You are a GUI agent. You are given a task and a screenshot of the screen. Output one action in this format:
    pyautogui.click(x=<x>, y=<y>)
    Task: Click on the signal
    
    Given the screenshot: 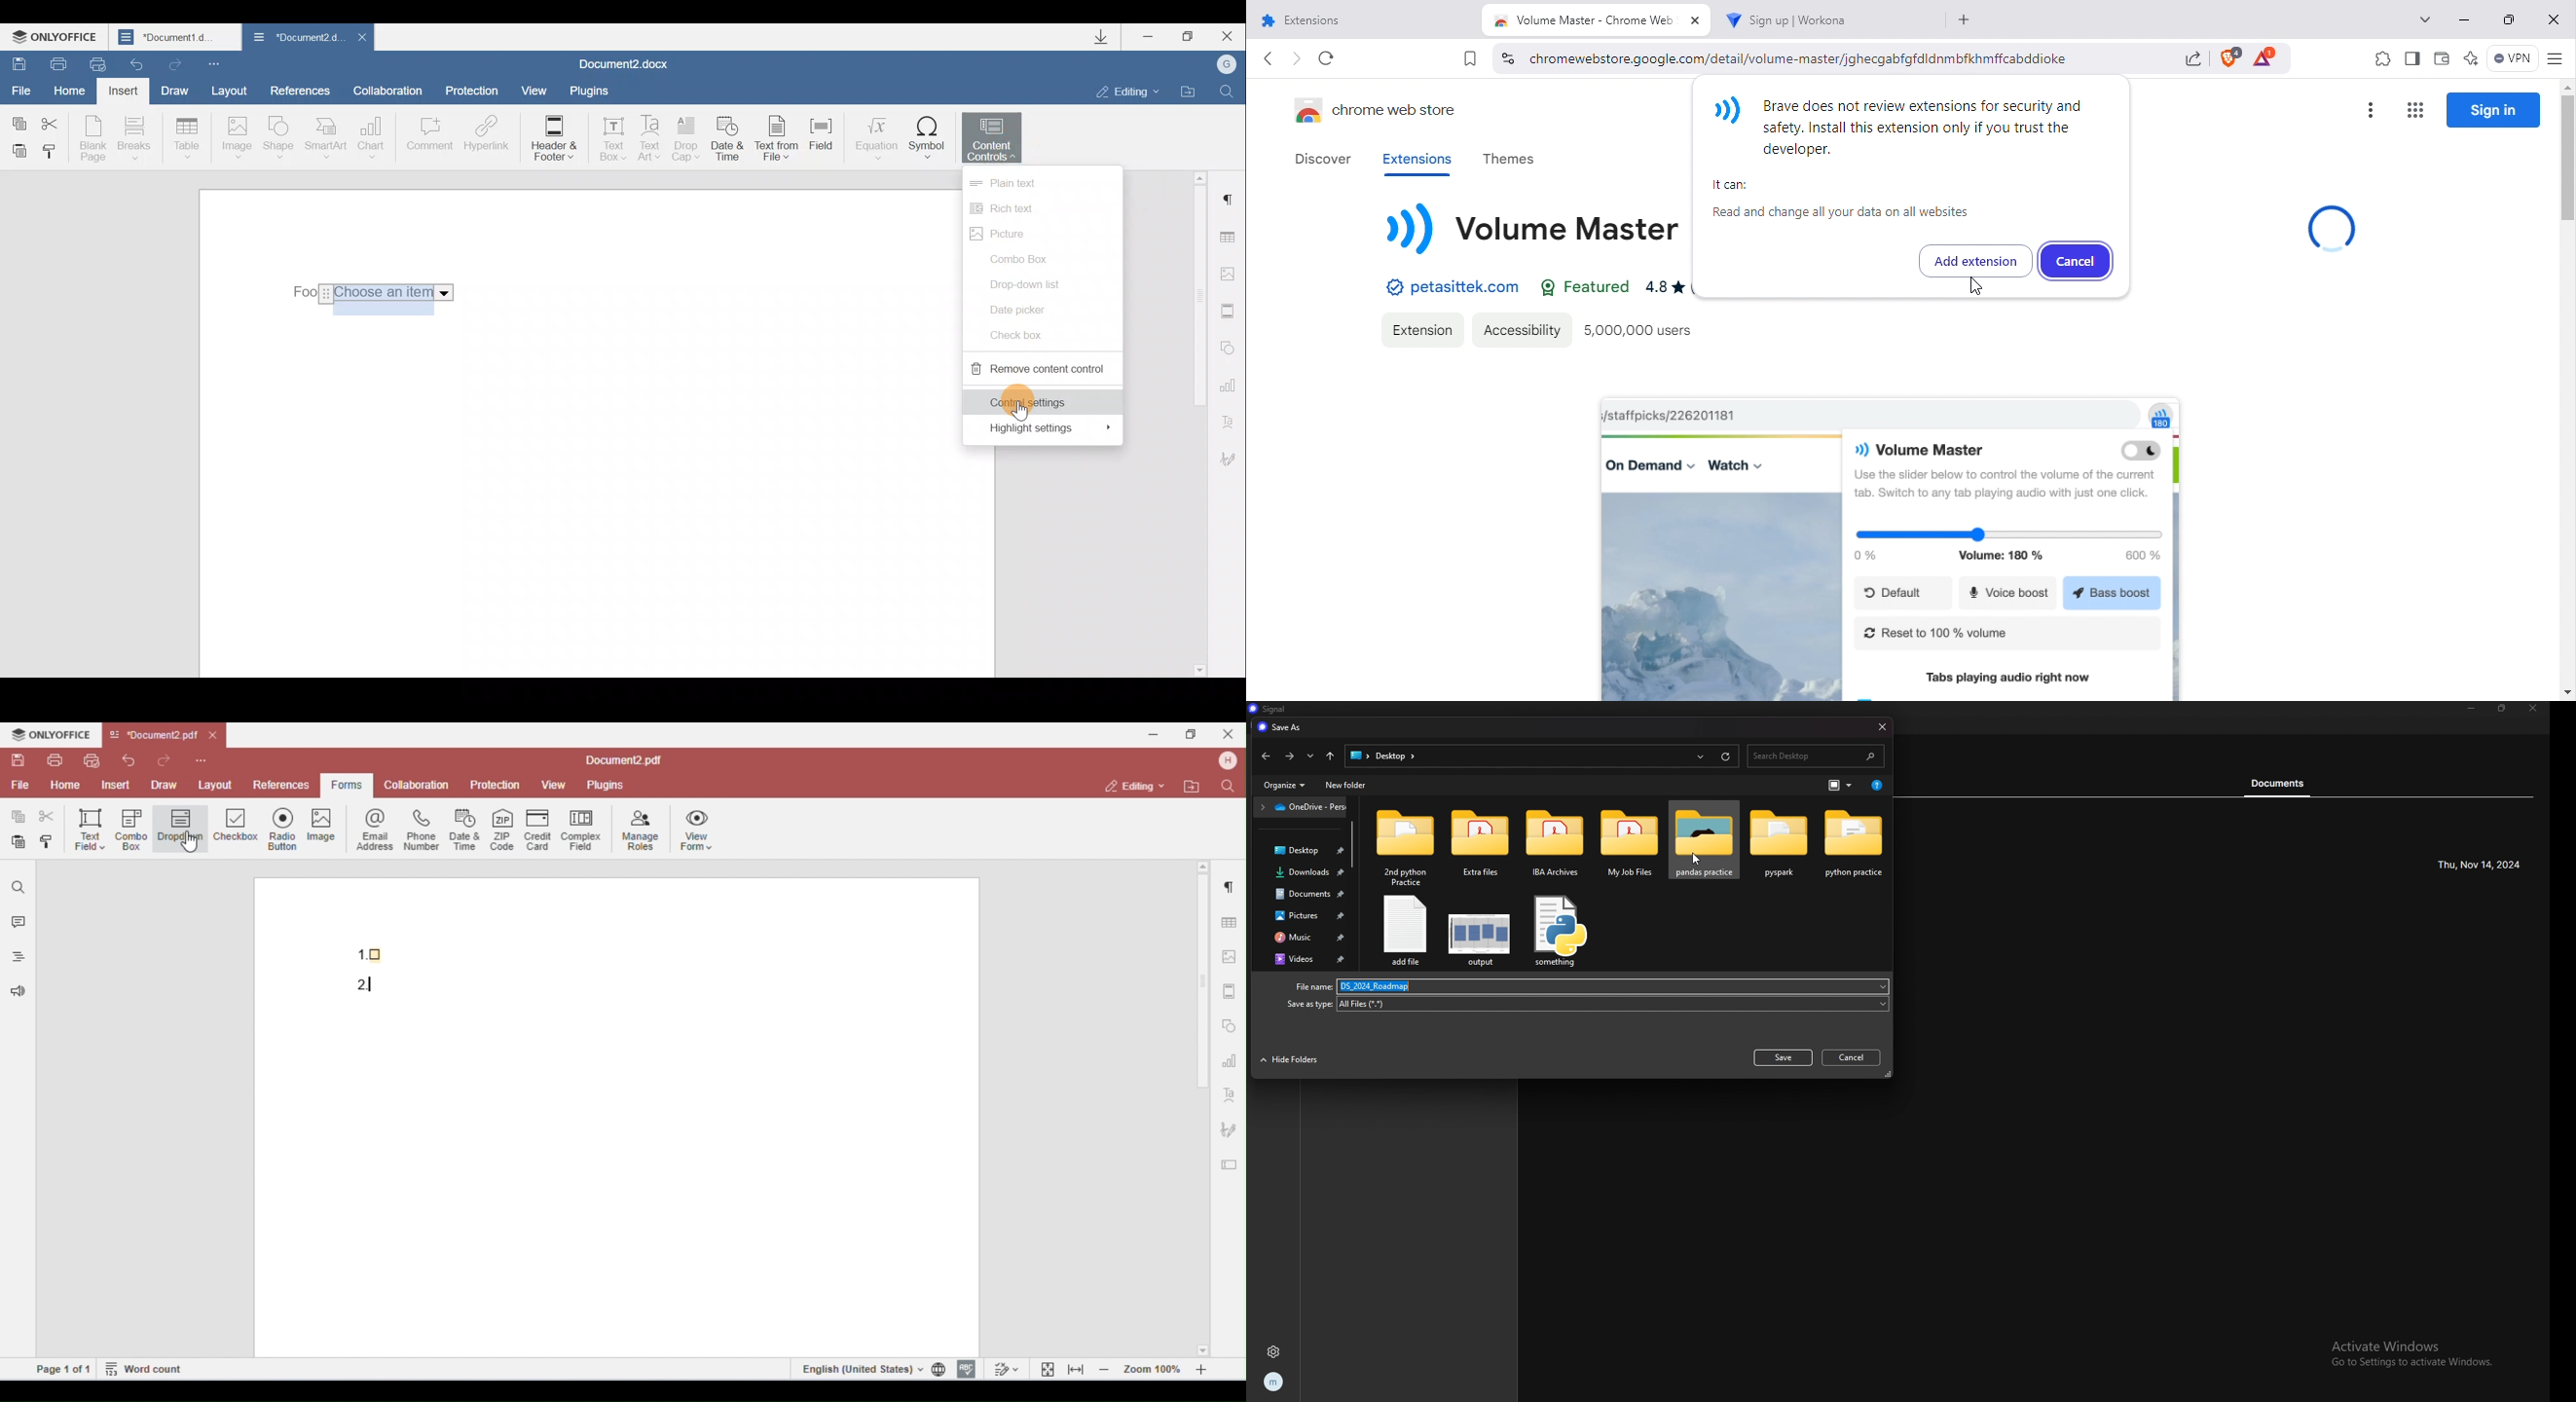 What is the action you would take?
    pyautogui.click(x=1285, y=711)
    